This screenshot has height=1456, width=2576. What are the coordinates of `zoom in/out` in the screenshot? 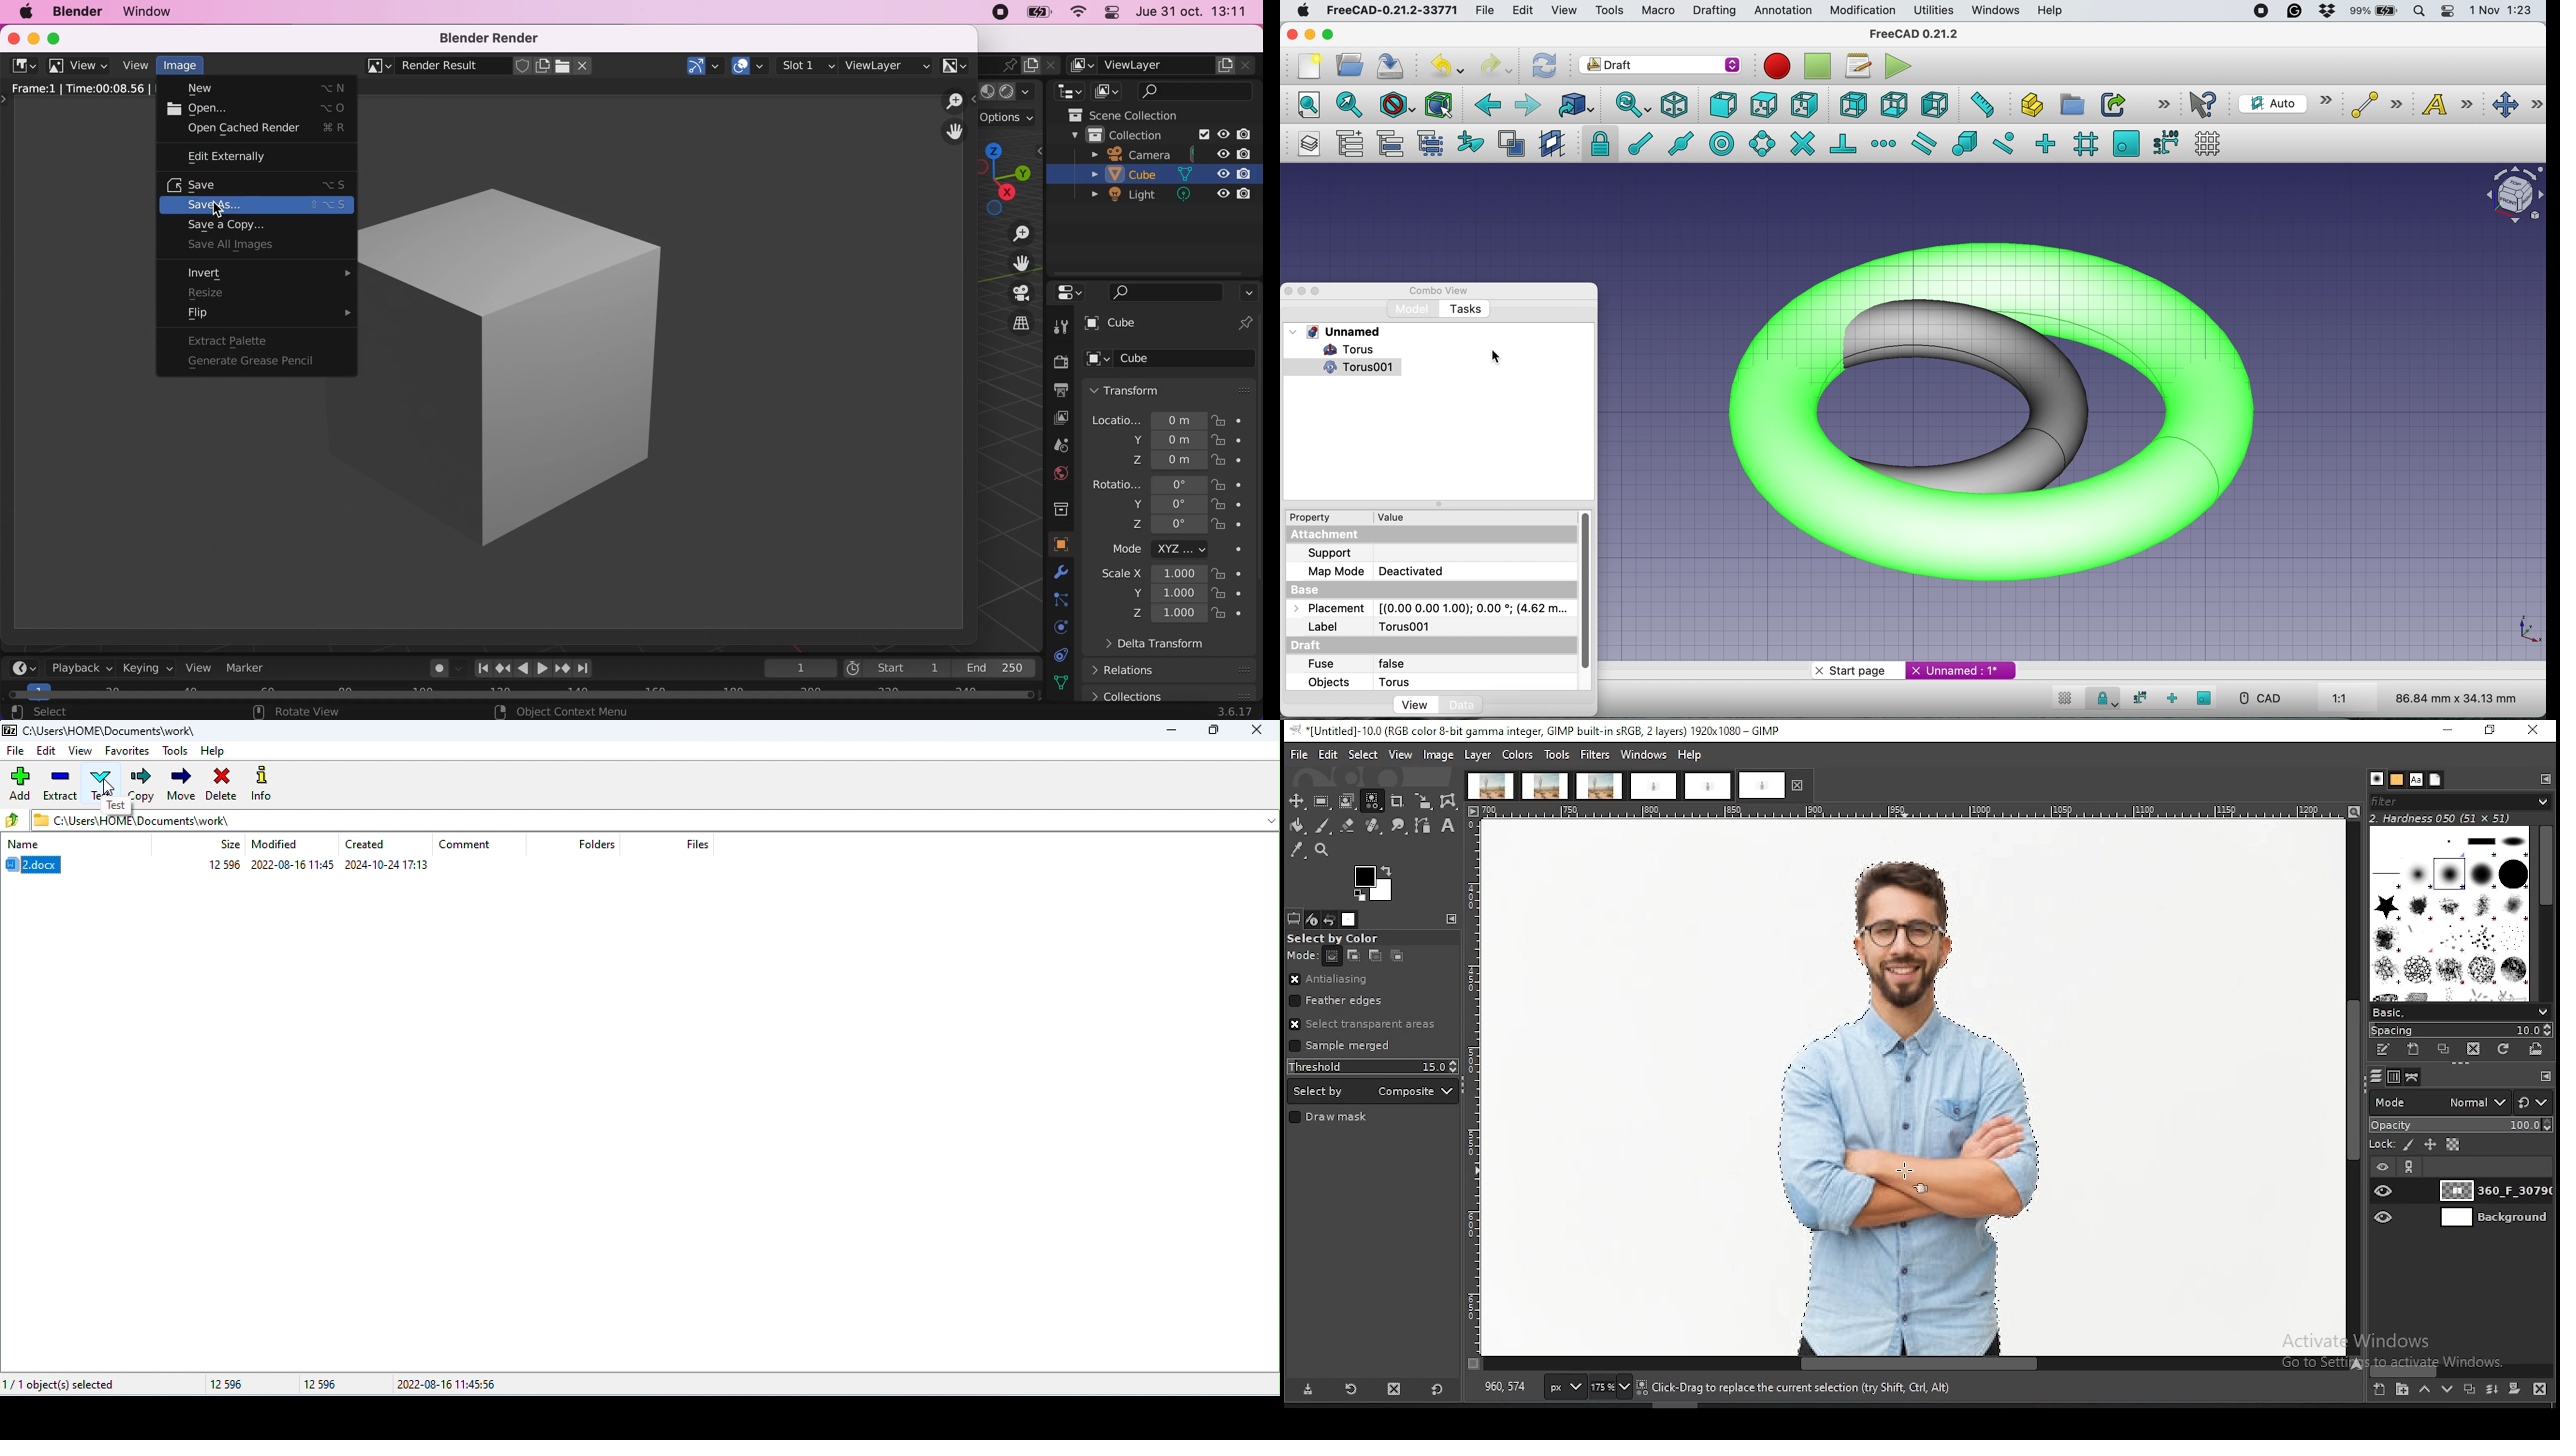 It's located at (955, 101).